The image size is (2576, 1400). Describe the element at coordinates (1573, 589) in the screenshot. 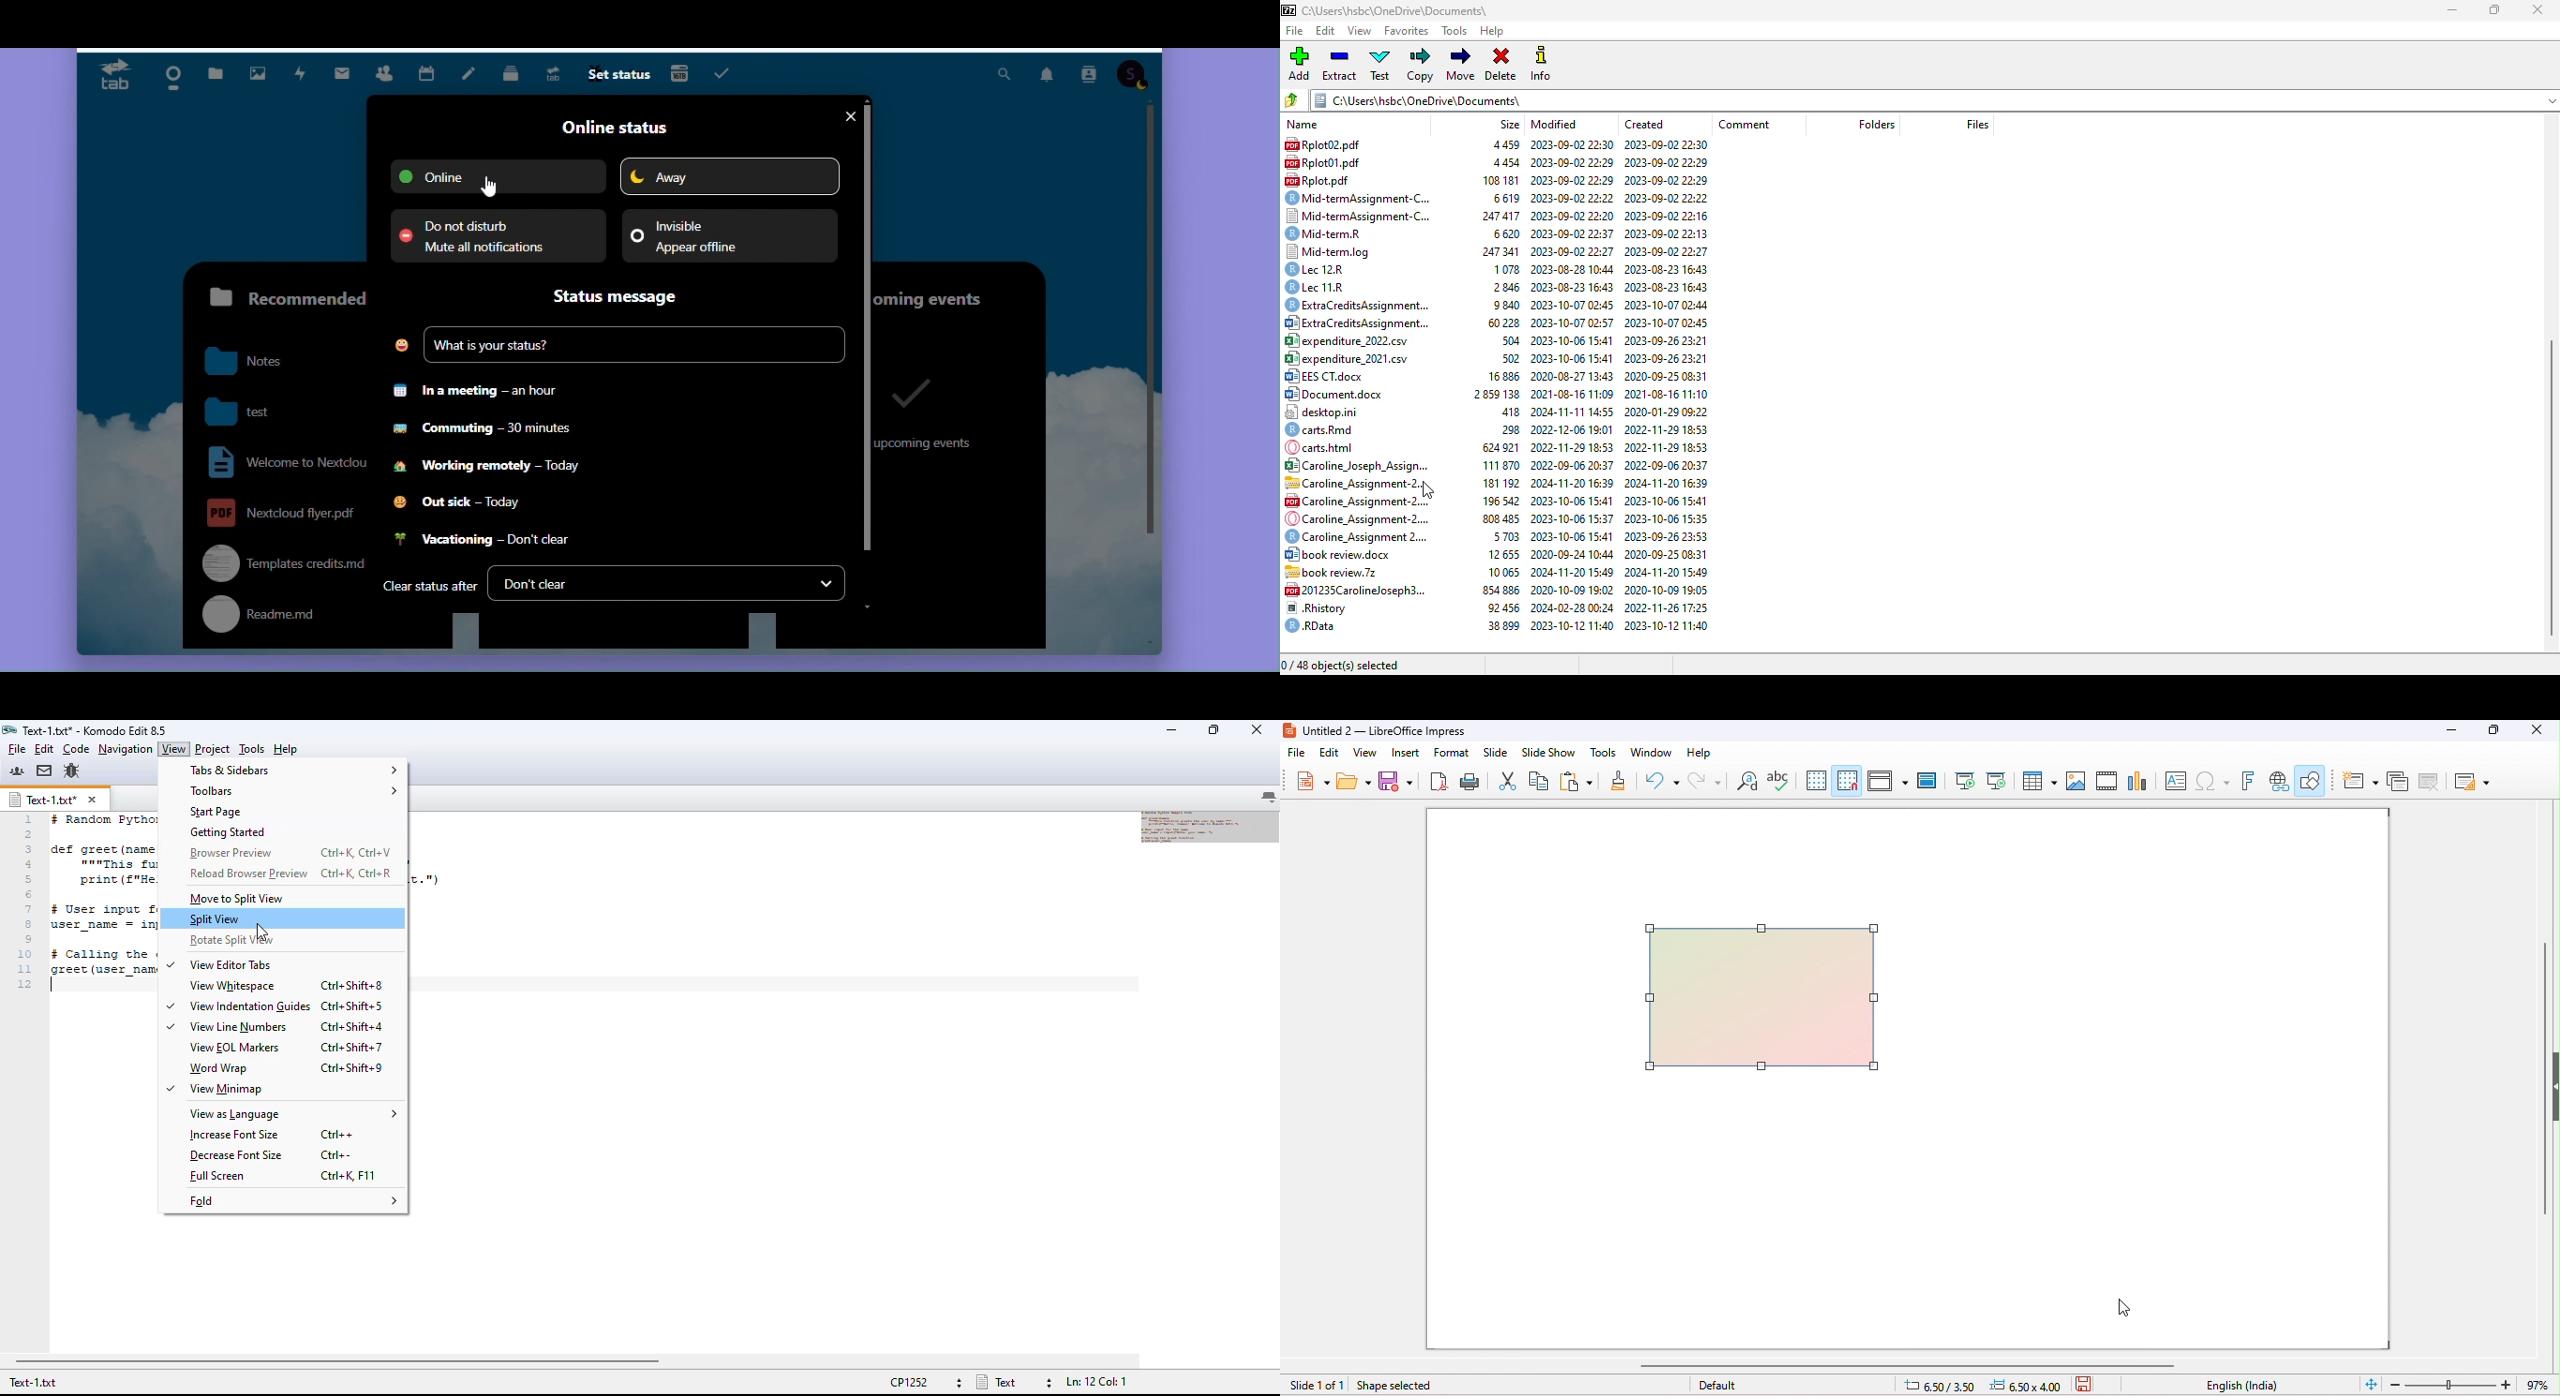

I see `2000-10-00 18-02` at that location.